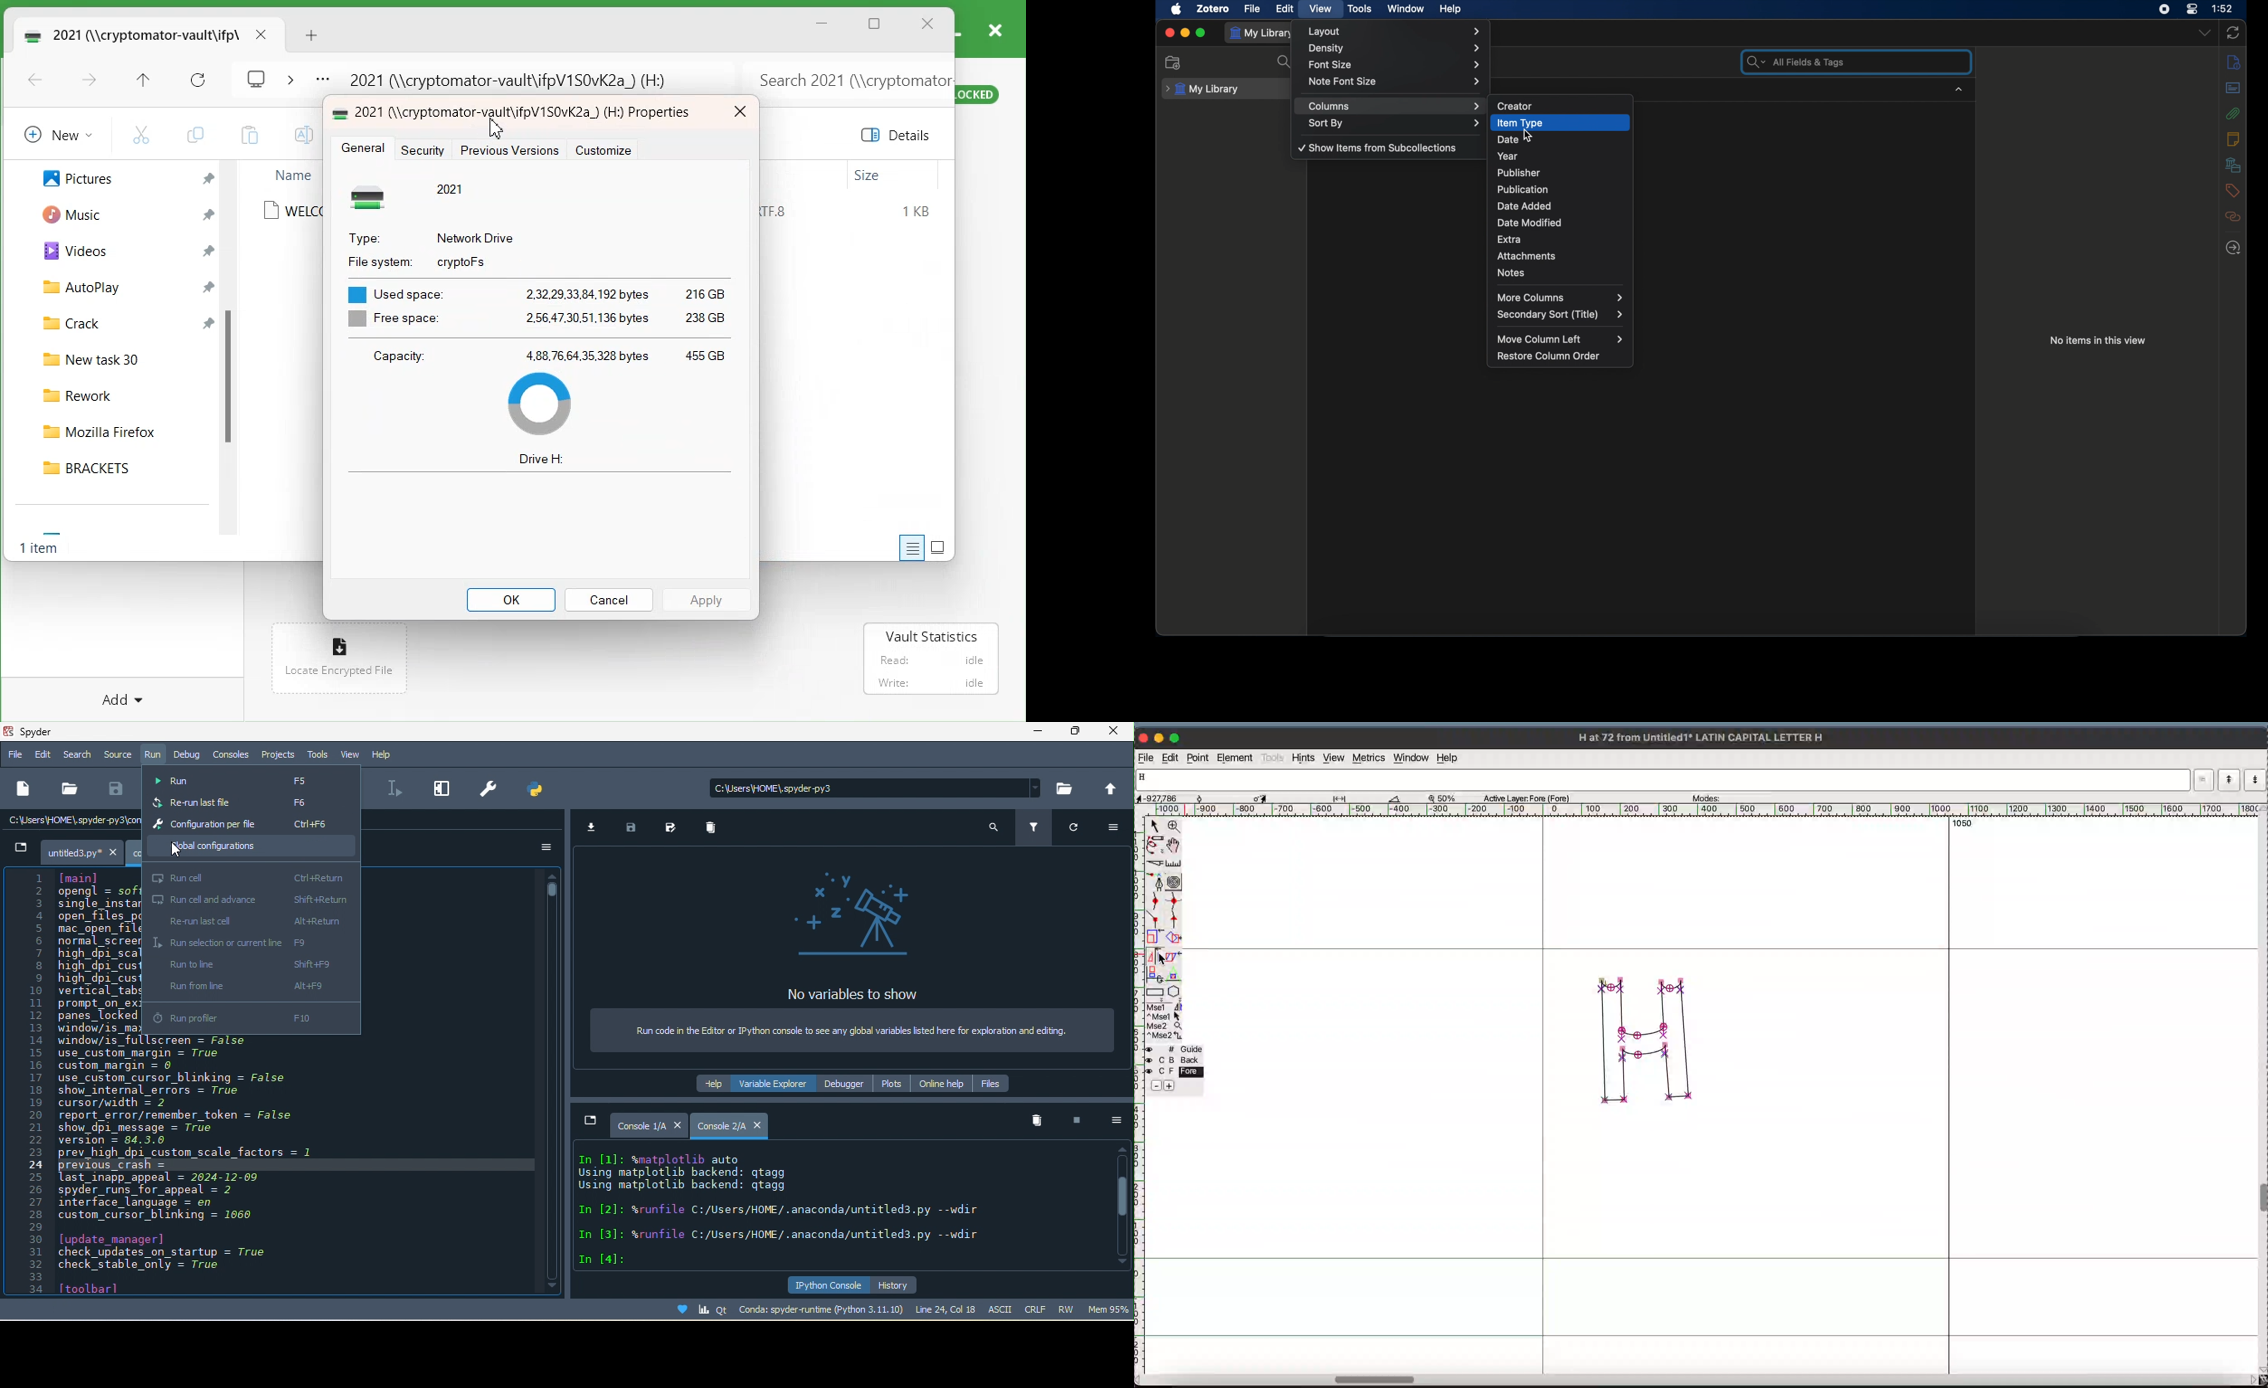 This screenshot has height=1400, width=2268. I want to click on point, so click(1155, 825).